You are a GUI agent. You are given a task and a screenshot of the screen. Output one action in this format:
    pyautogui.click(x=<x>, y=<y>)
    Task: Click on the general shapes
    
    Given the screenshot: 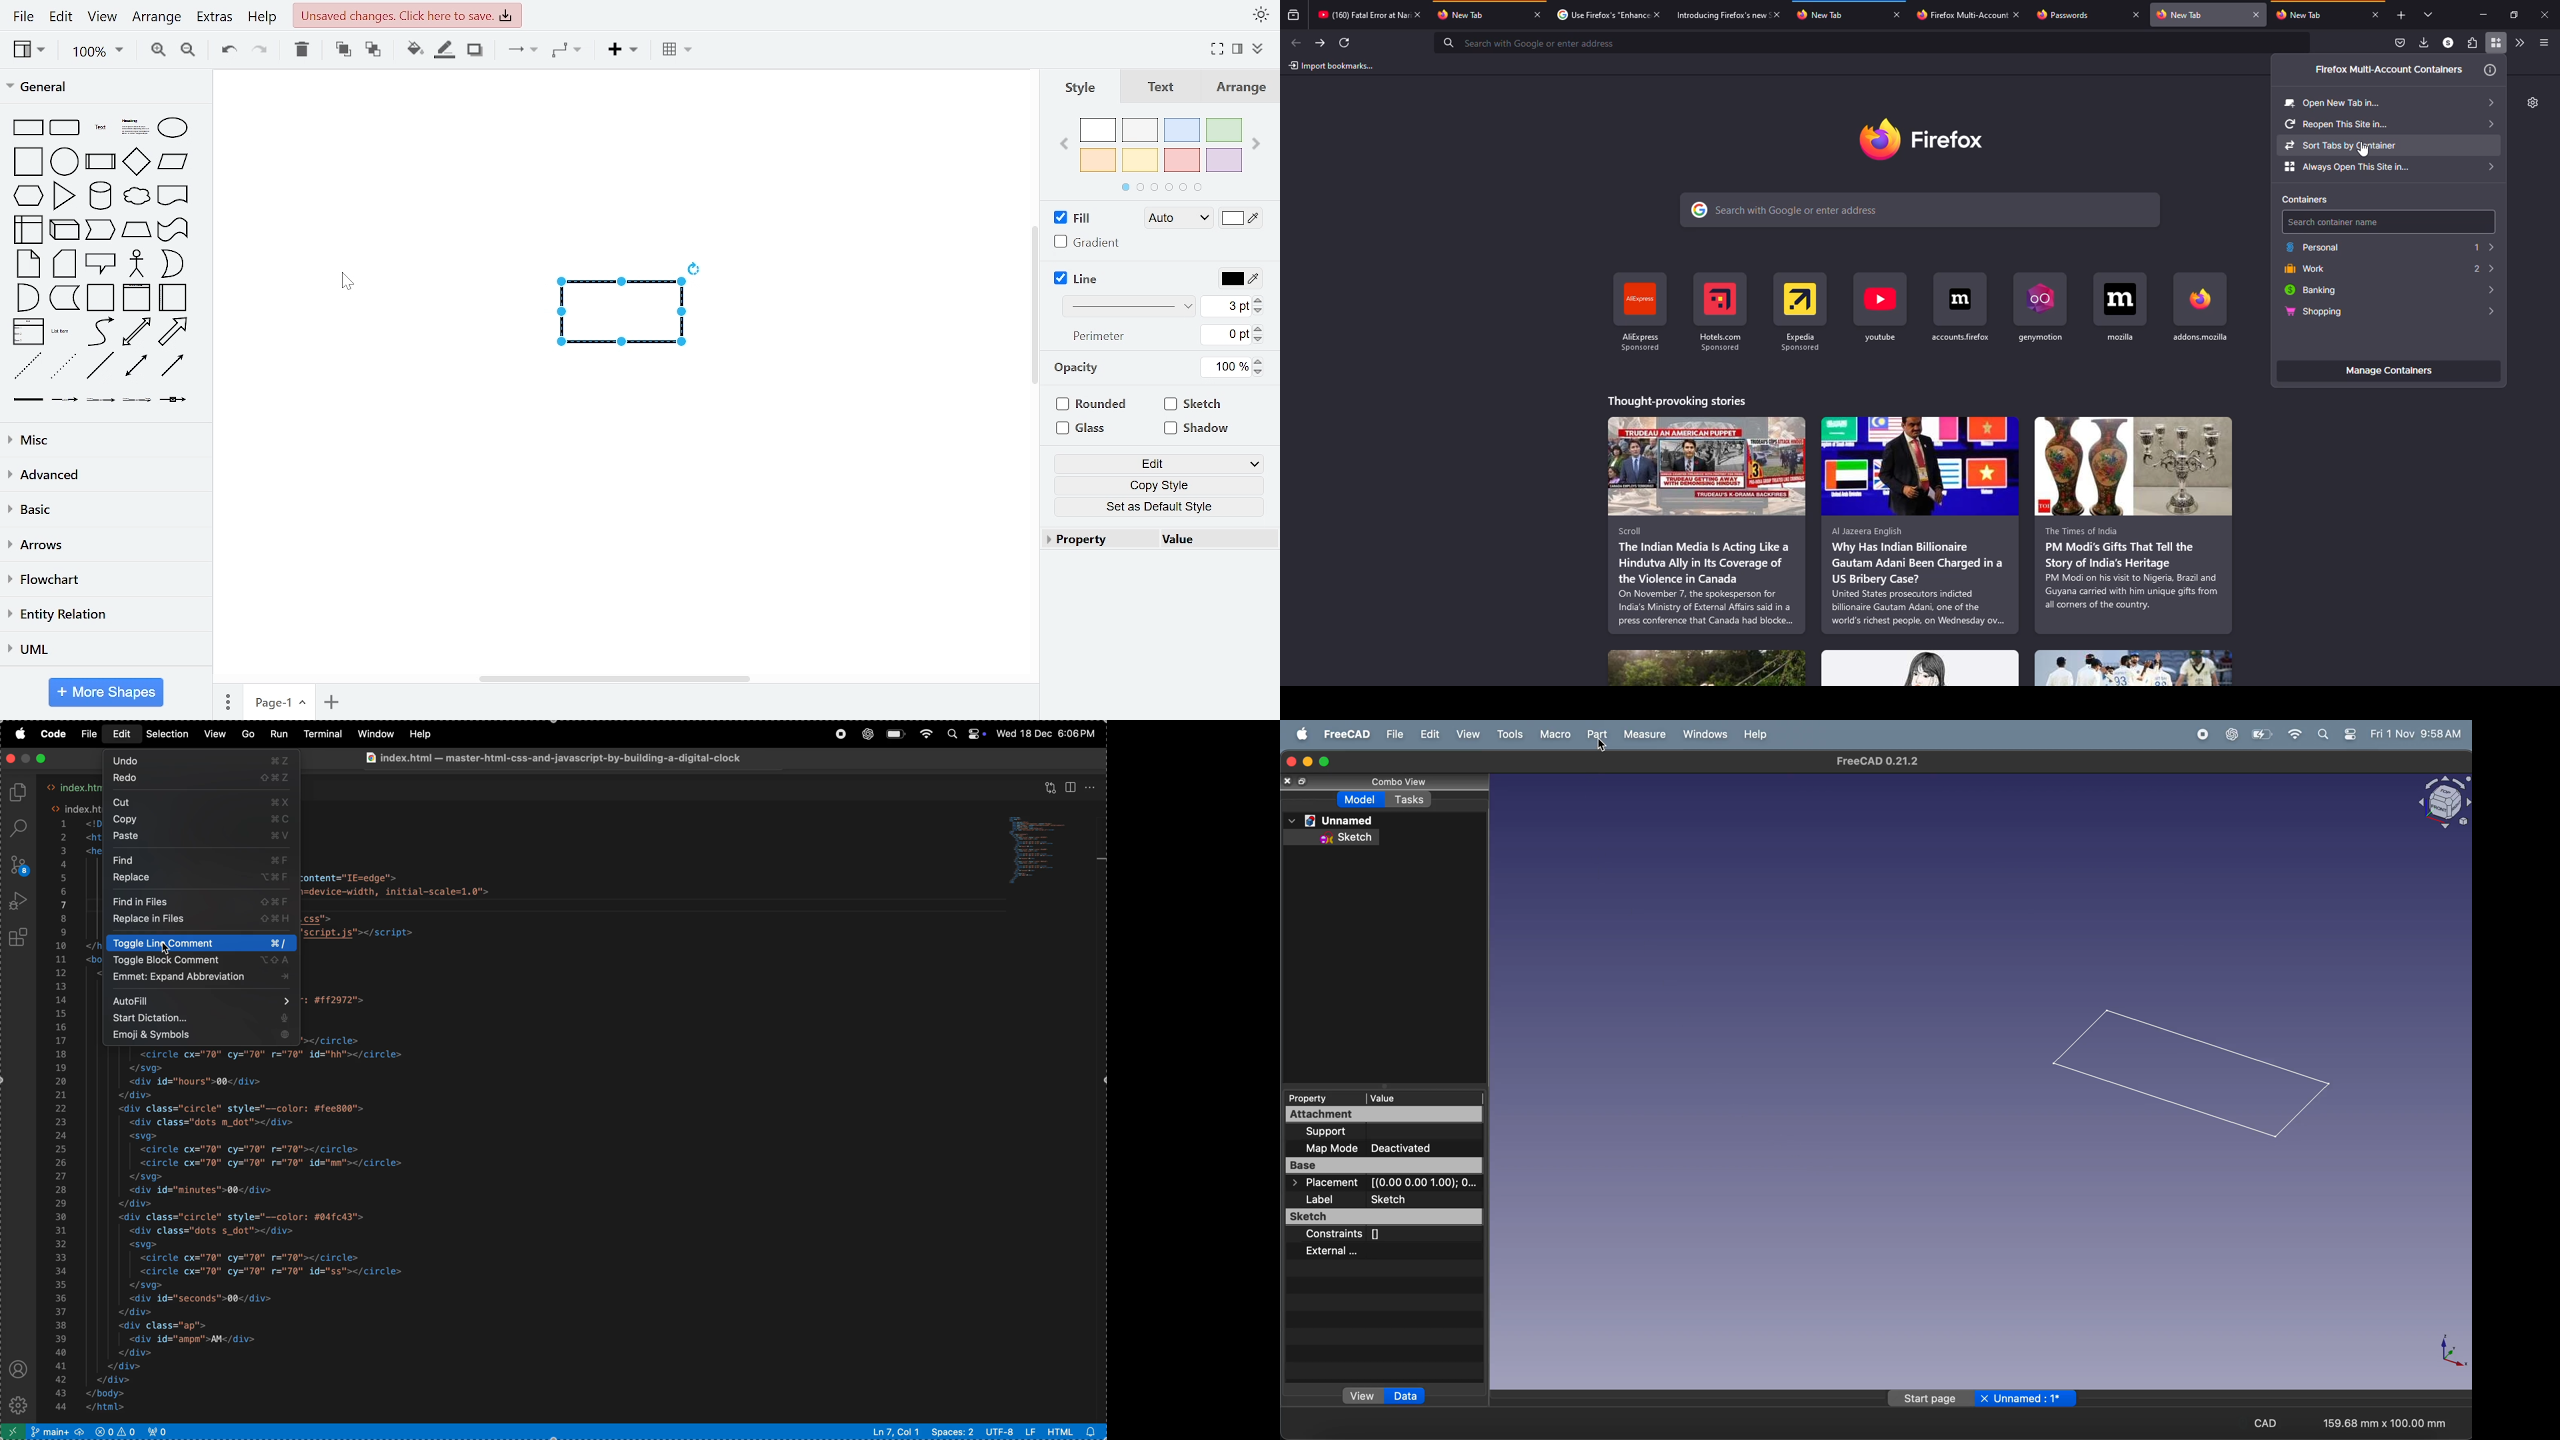 What is the action you would take?
    pyautogui.click(x=135, y=263)
    